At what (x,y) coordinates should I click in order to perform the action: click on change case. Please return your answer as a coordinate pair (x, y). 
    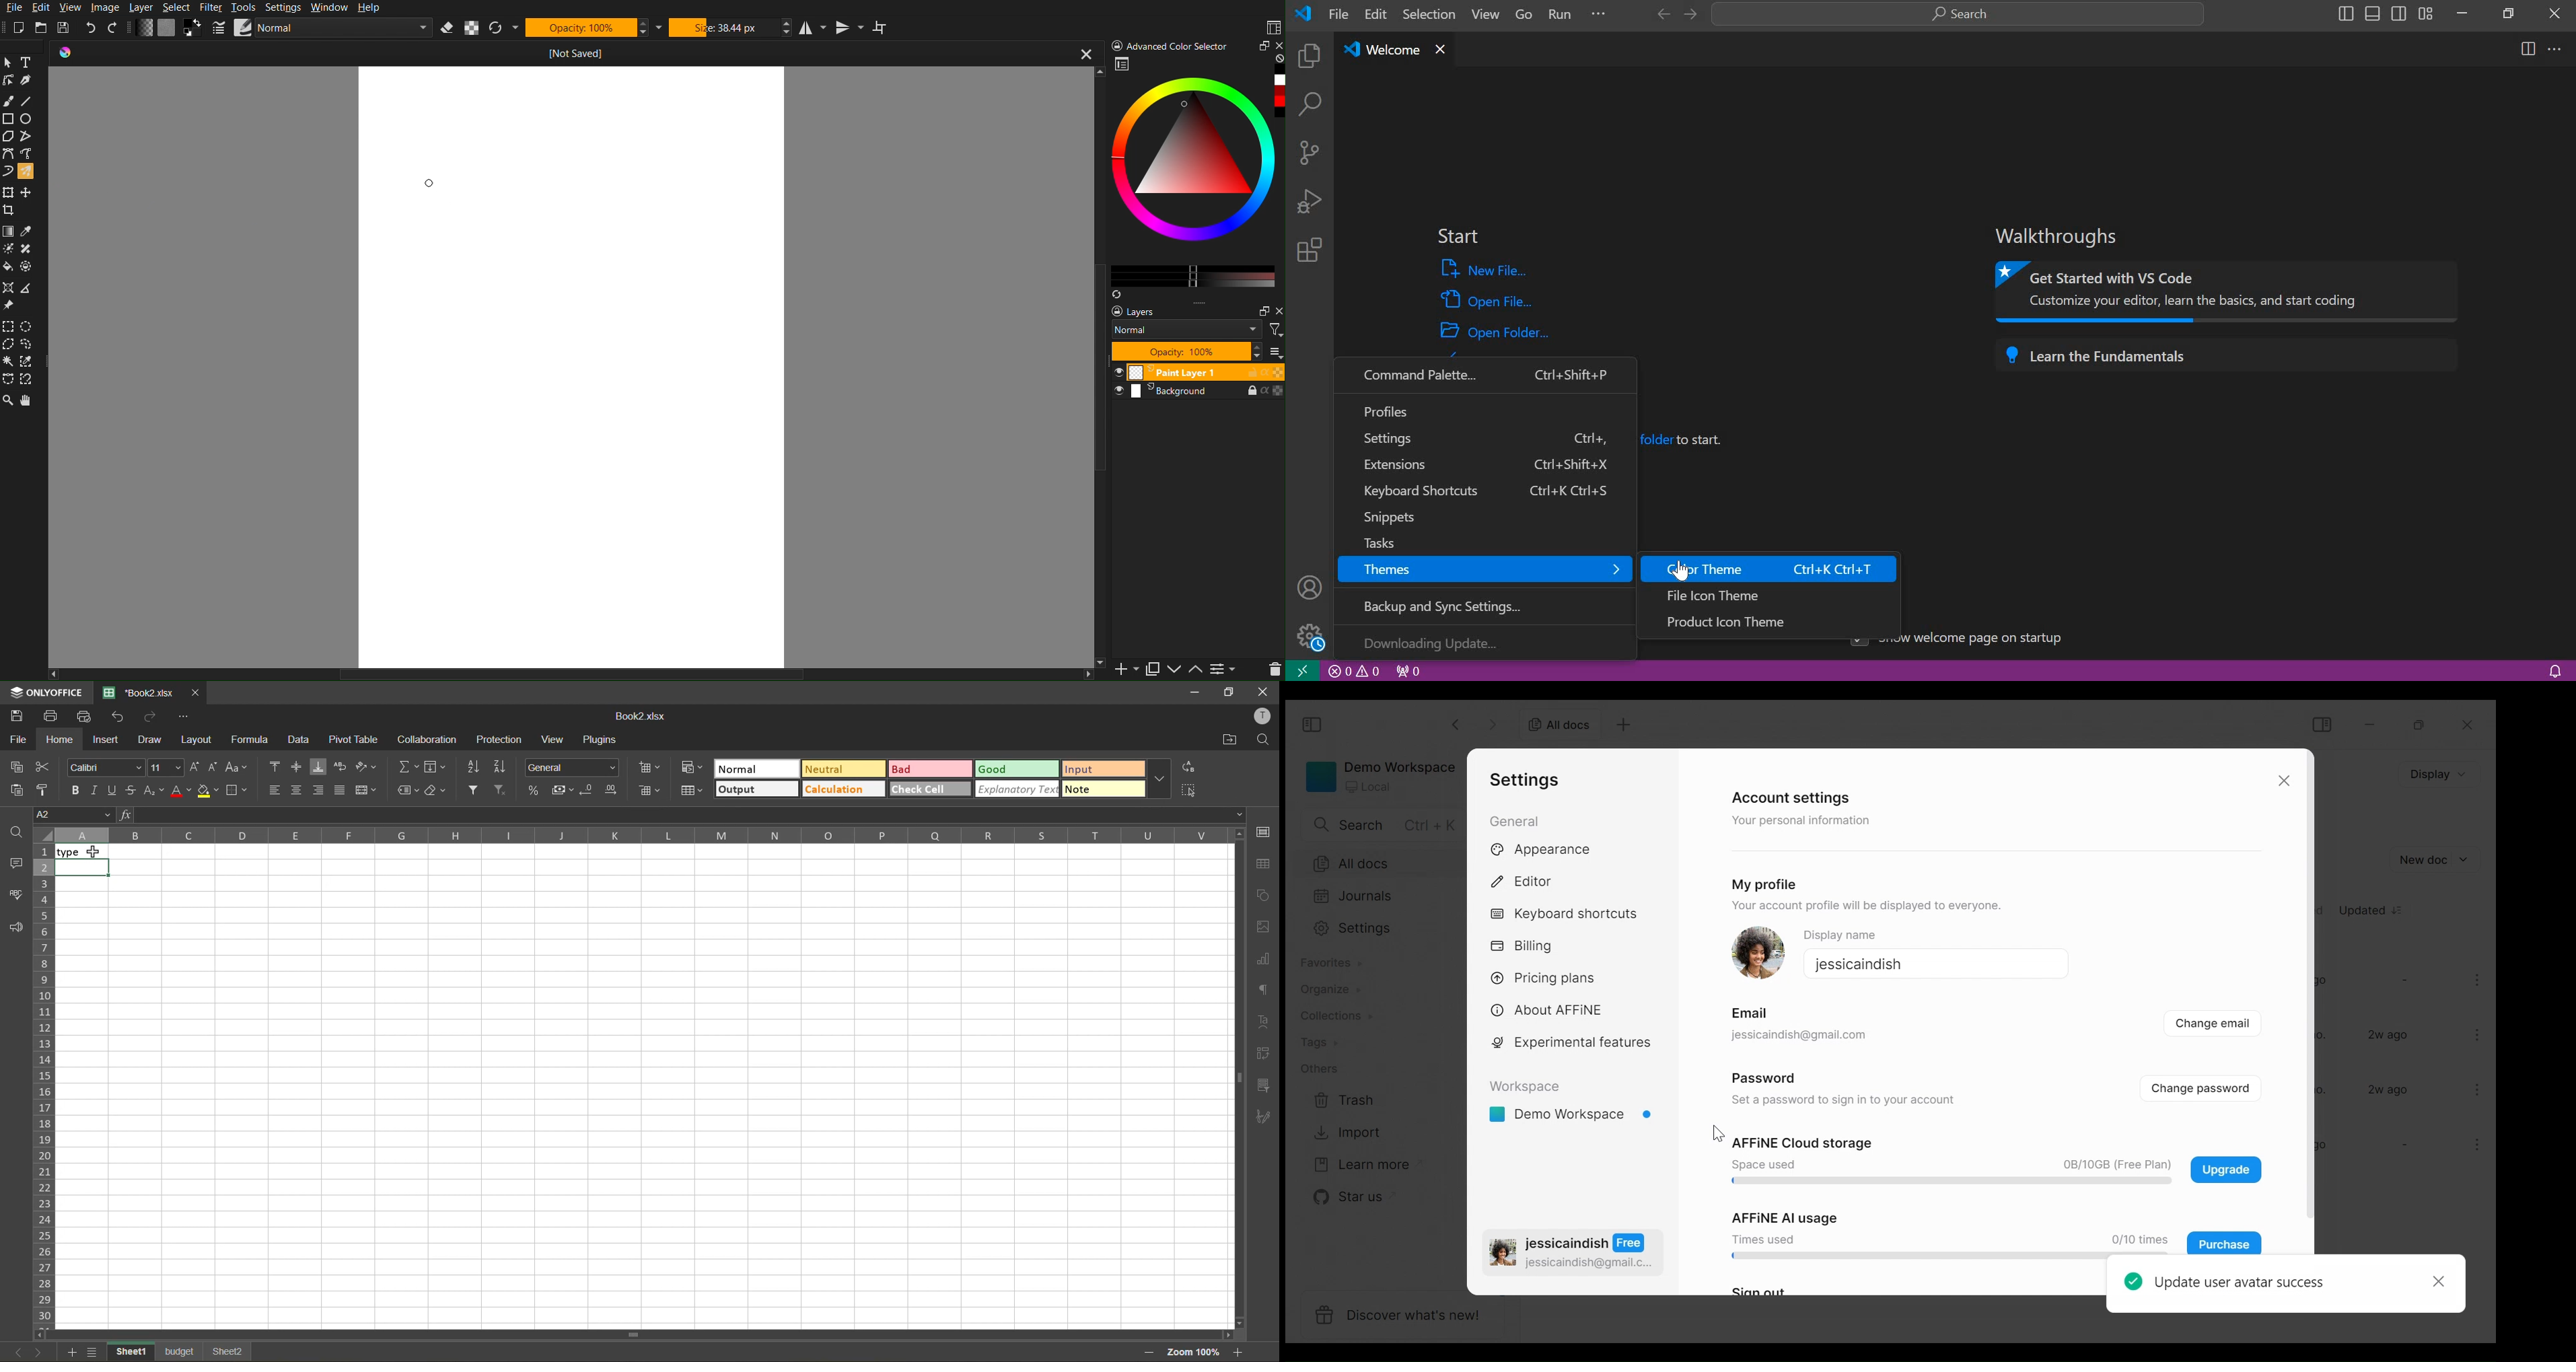
    Looking at the image, I should click on (237, 766).